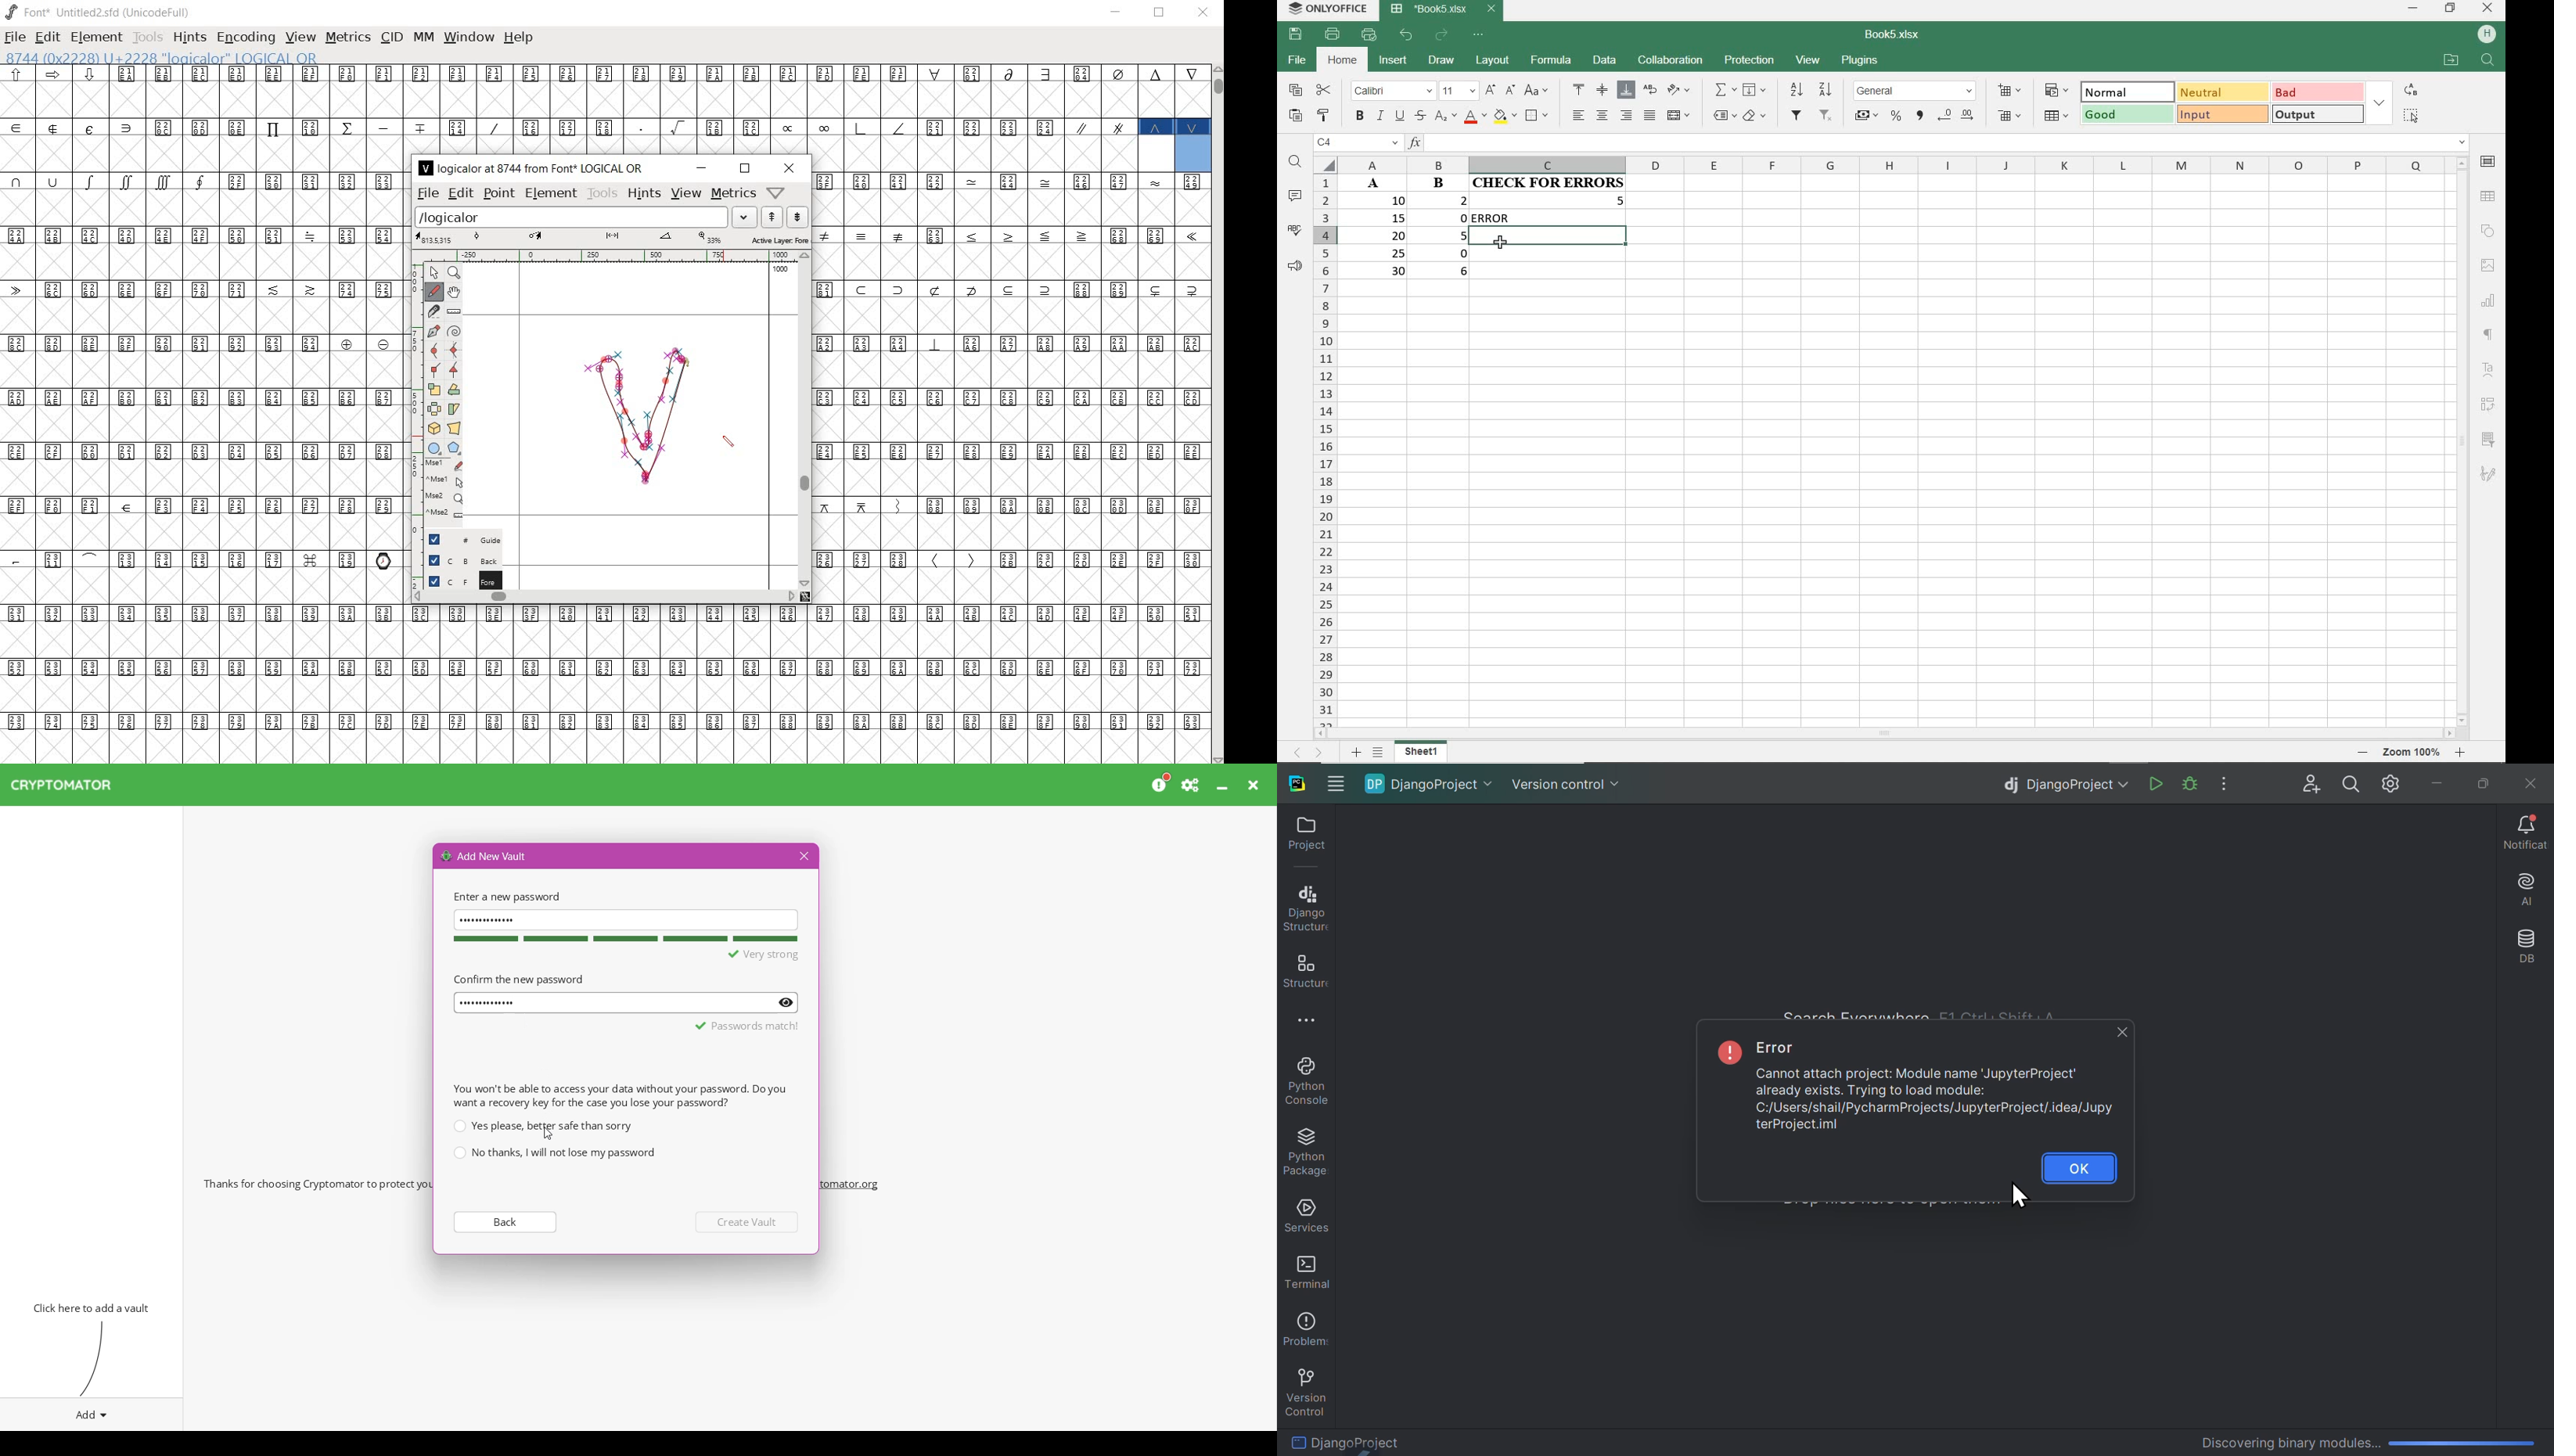 The height and width of the screenshot is (1456, 2576). What do you see at coordinates (1893, 34) in the screenshot?
I see `DOCUMENT NAME` at bounding box center [1893, 34].